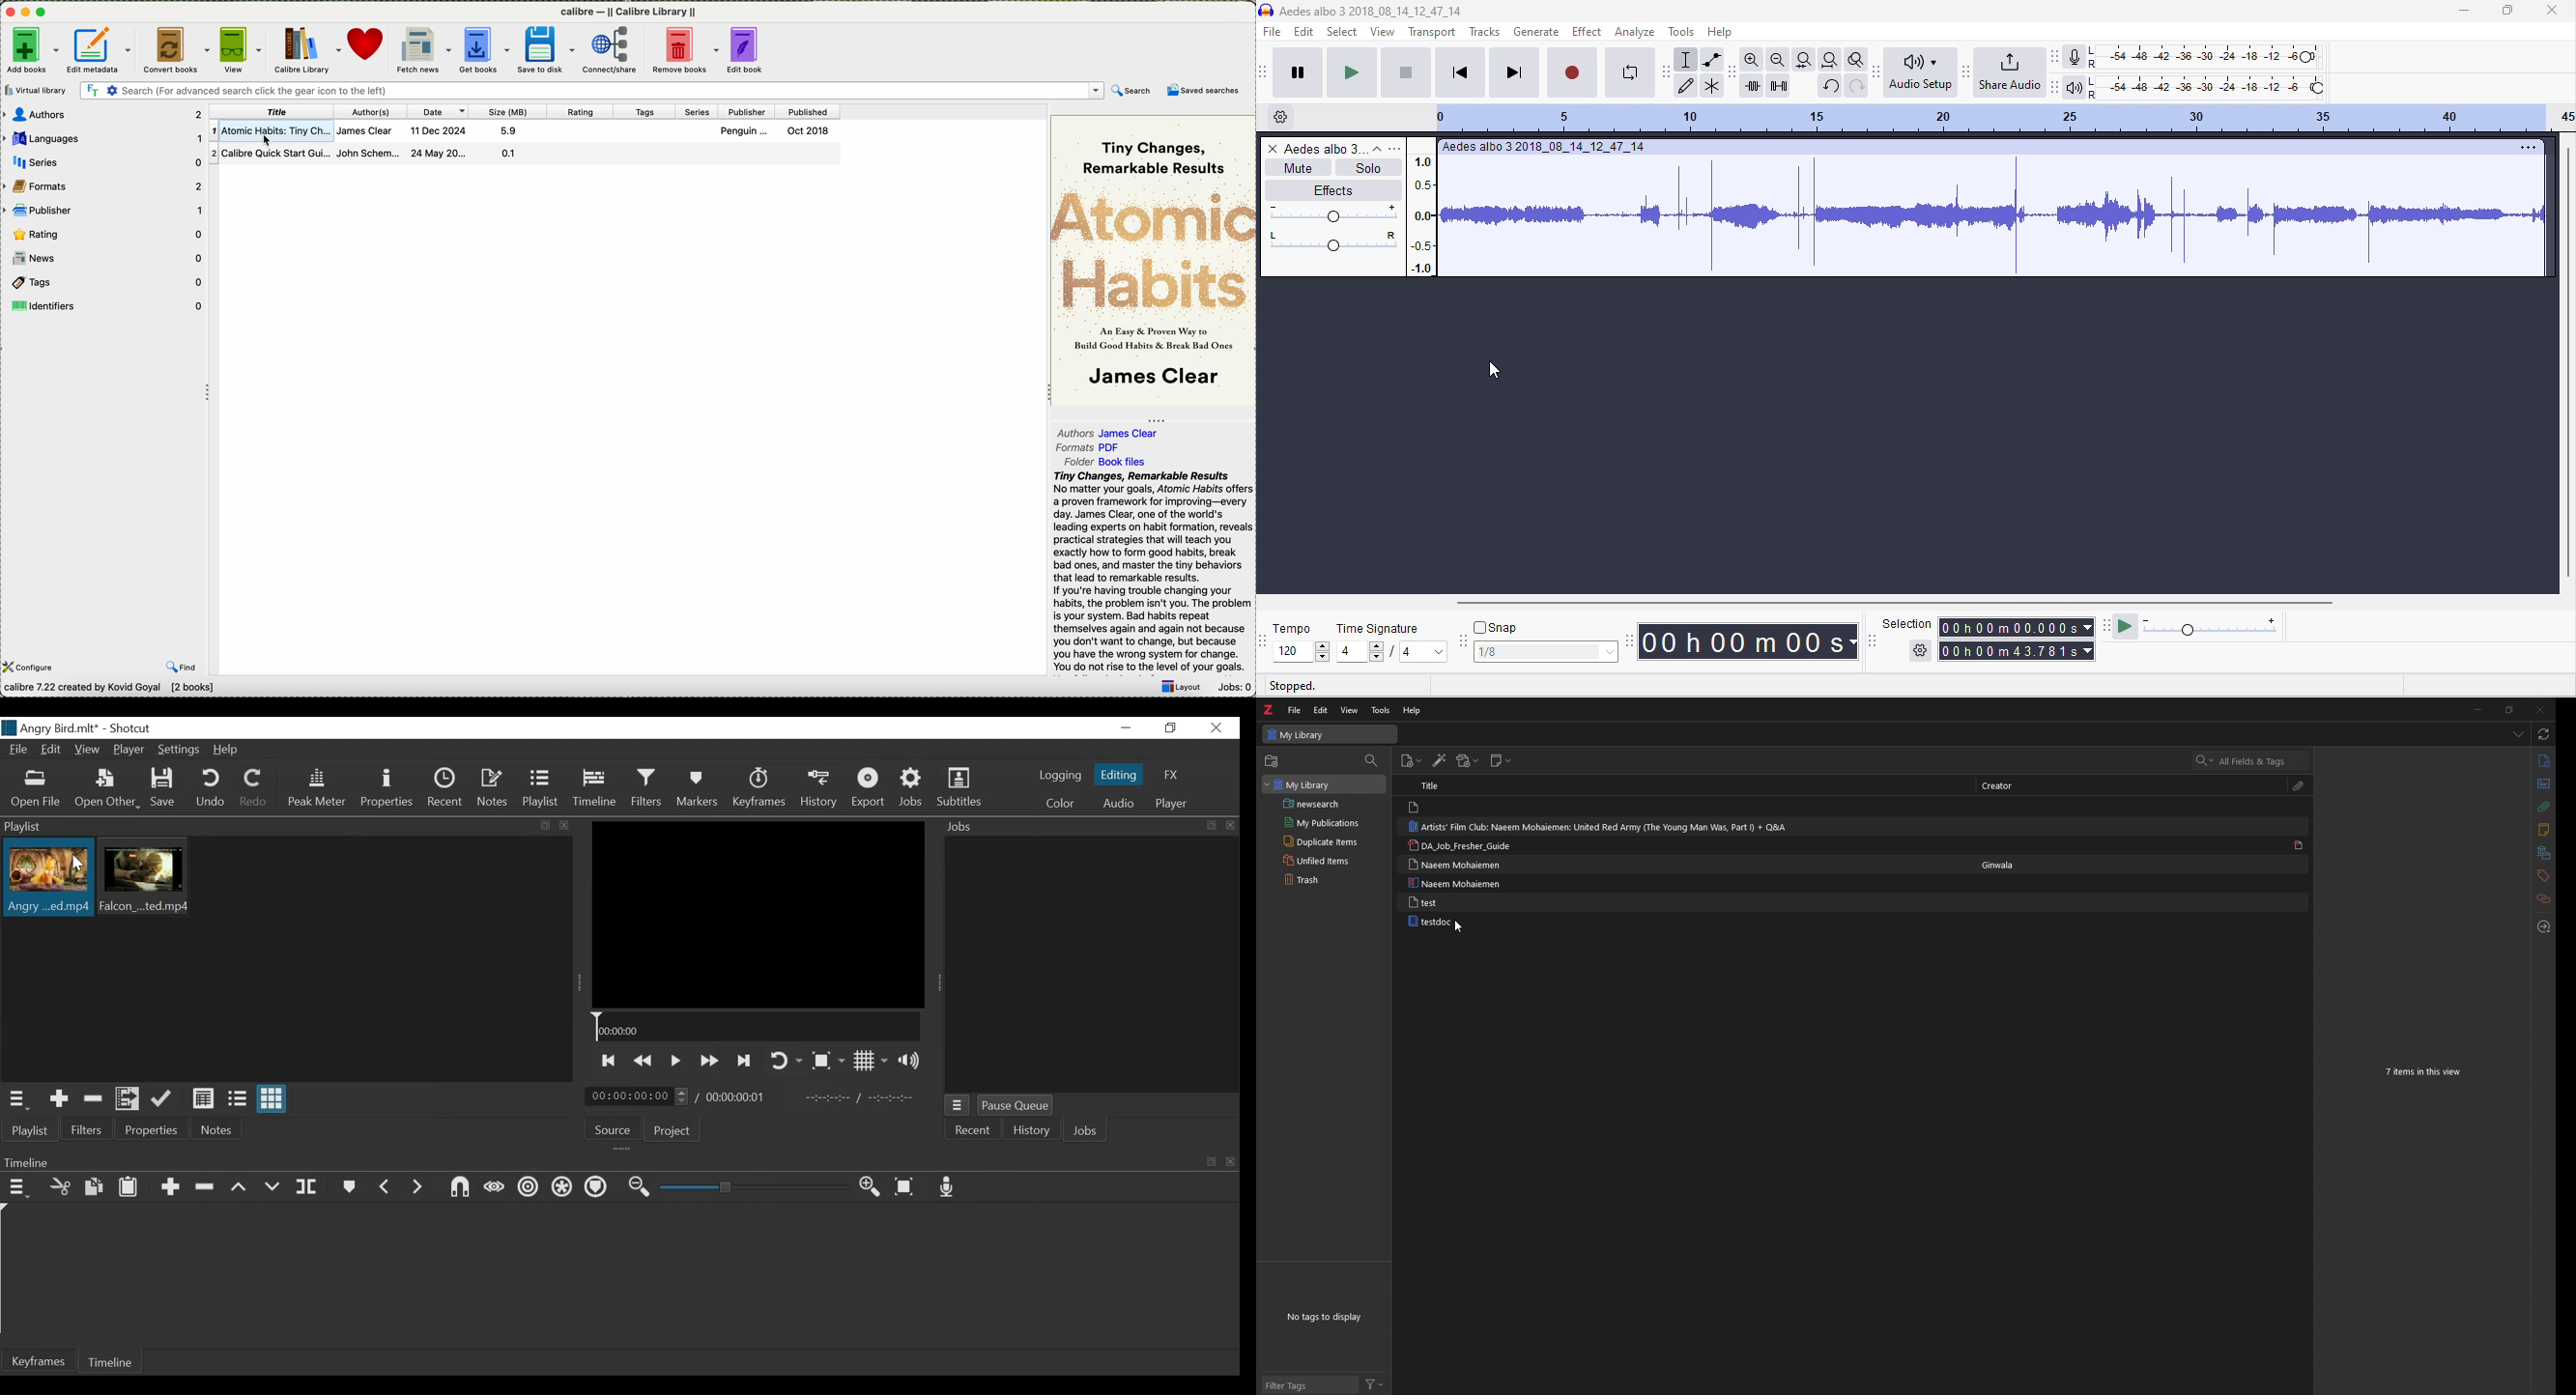 The height and width of the screenshot is (1400, 2576). I want to click on Playlist, so click(543, 790).